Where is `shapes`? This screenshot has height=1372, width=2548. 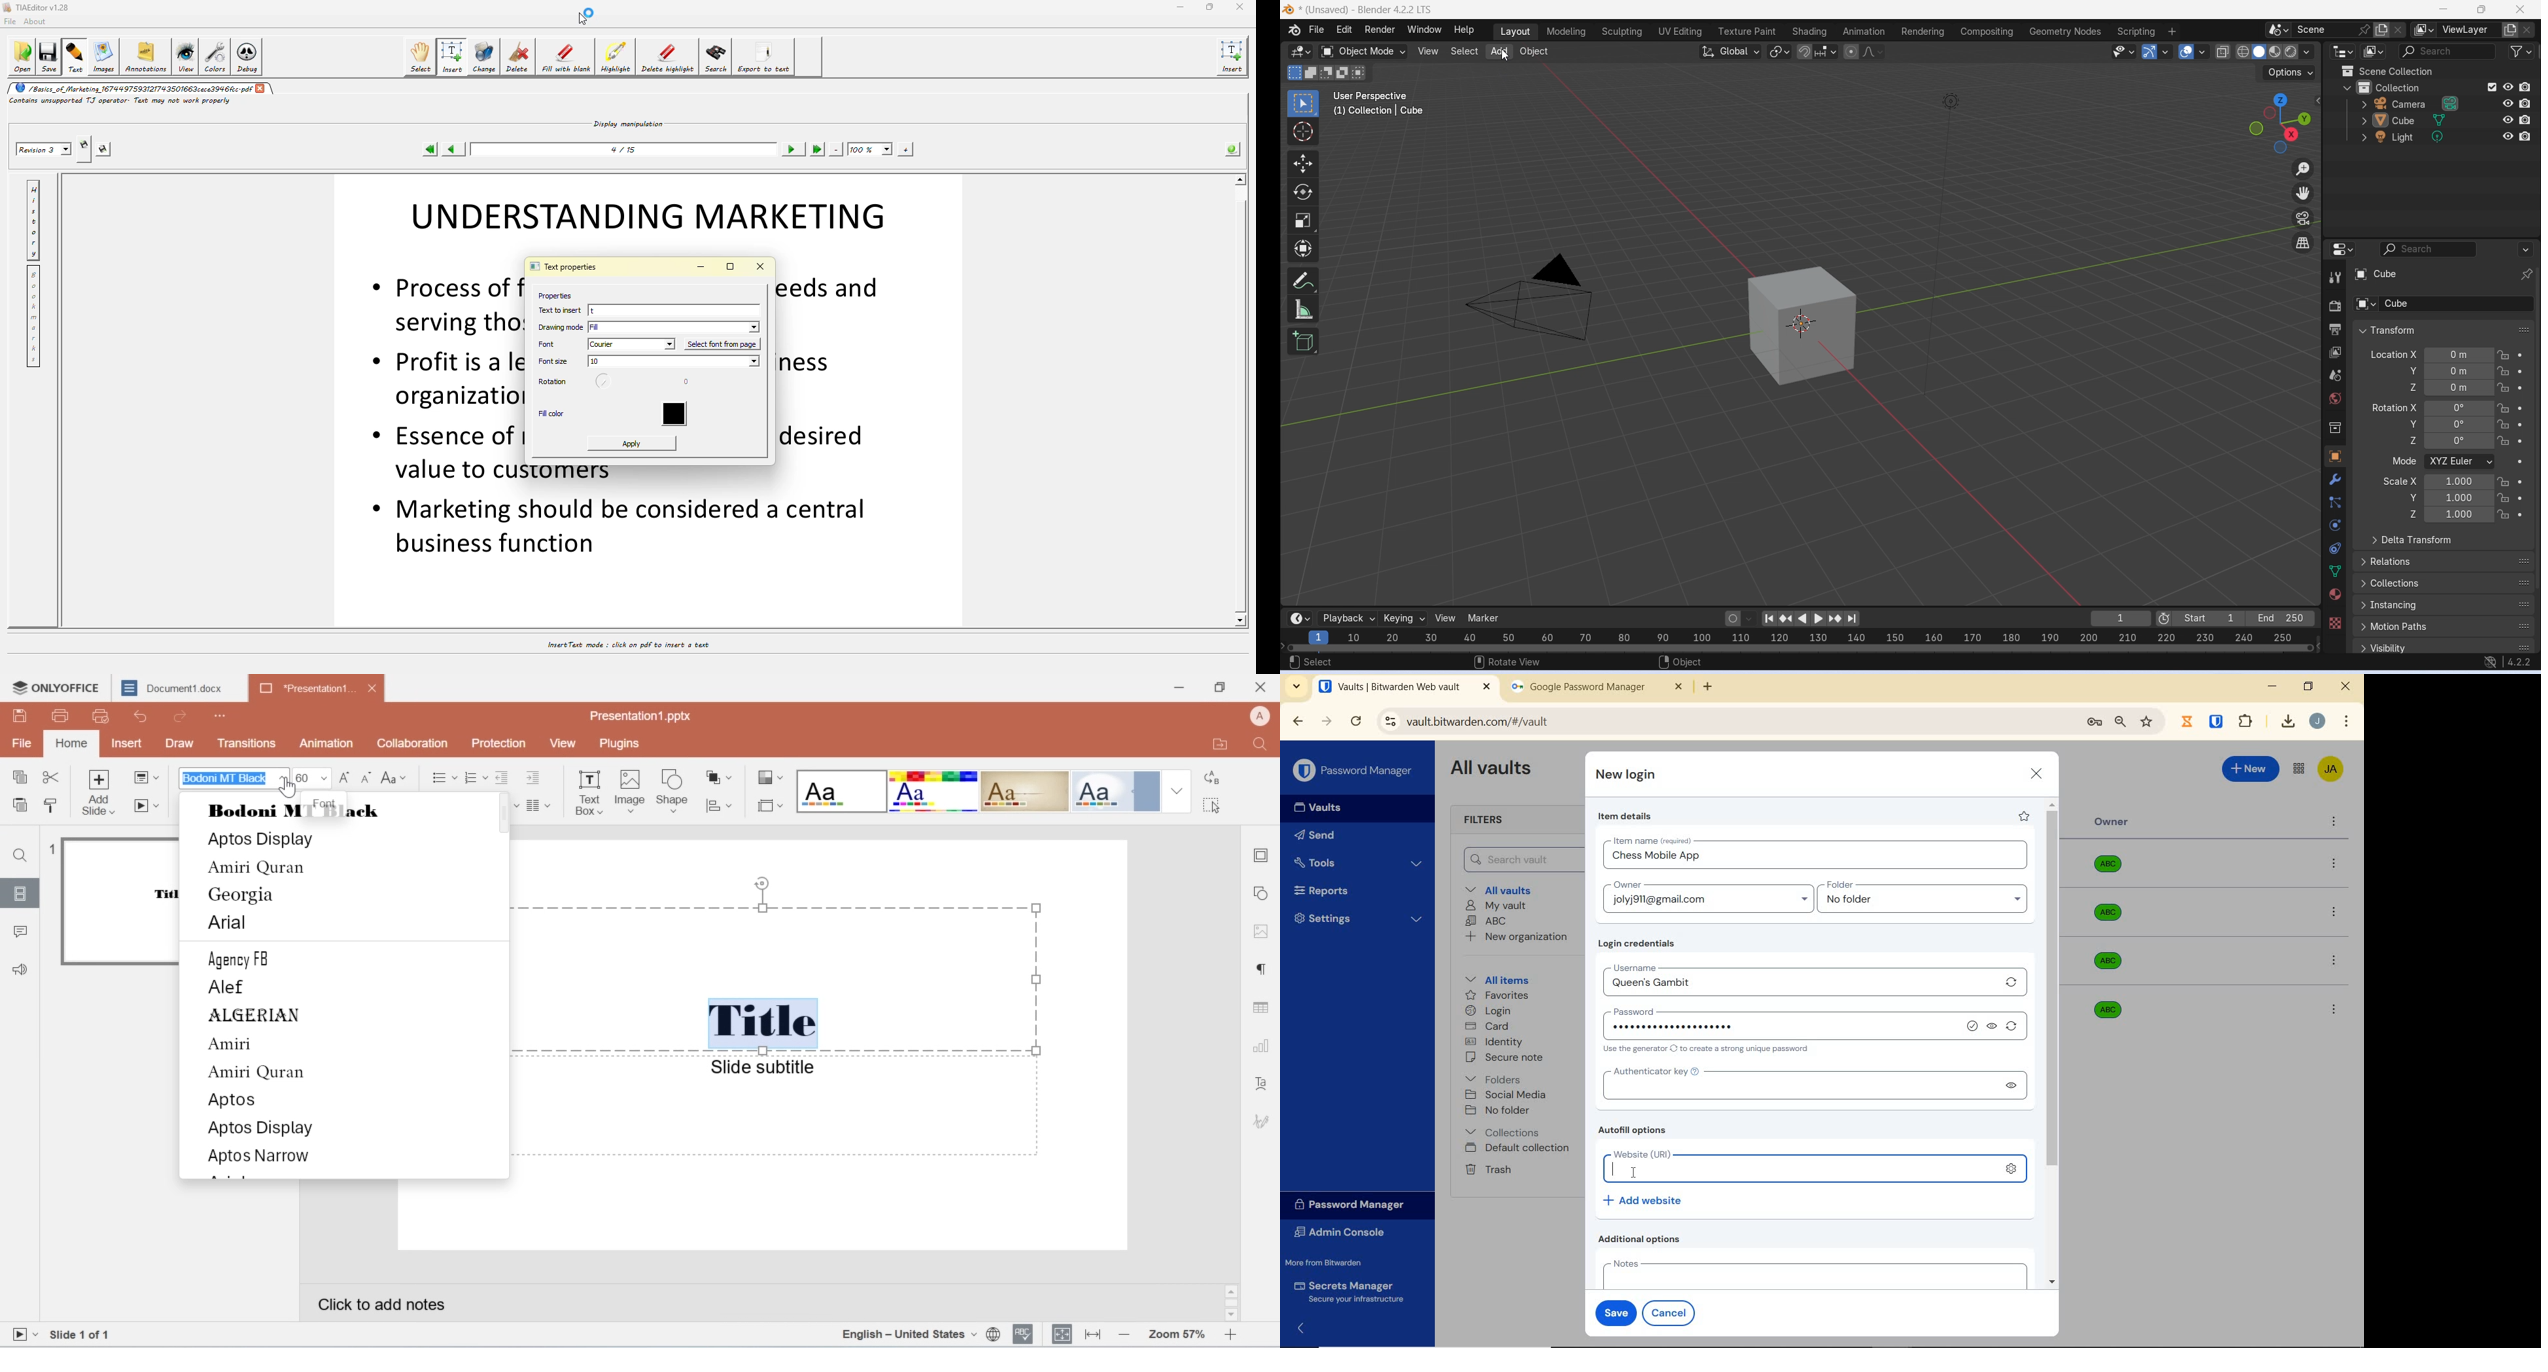 shapes is located at coordinates (721, 779).